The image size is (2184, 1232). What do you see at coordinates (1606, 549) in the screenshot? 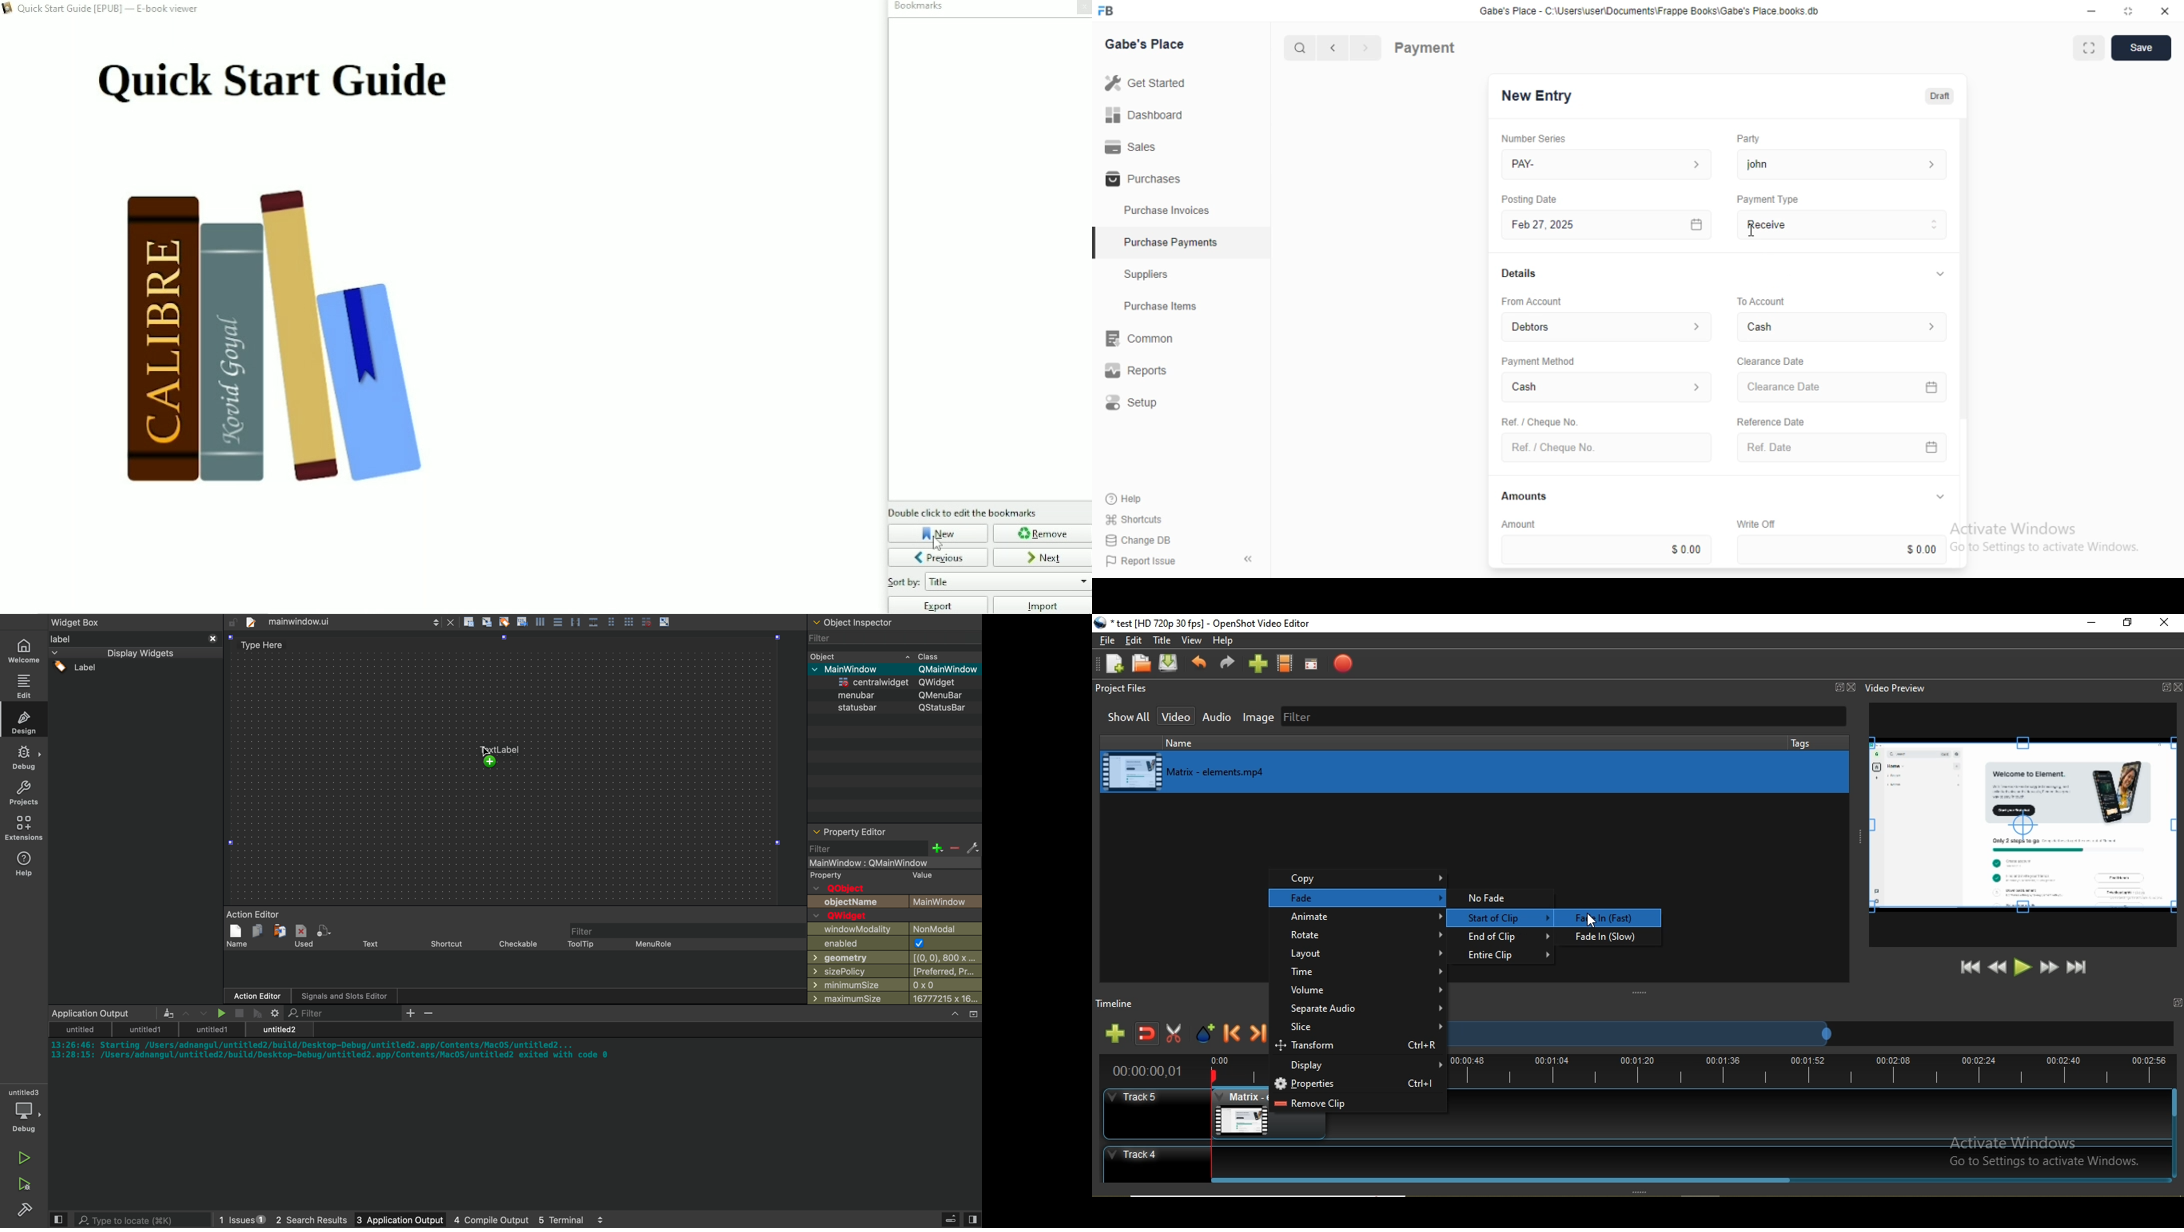
I see `$0.00` at bounding box center [1606, 549].